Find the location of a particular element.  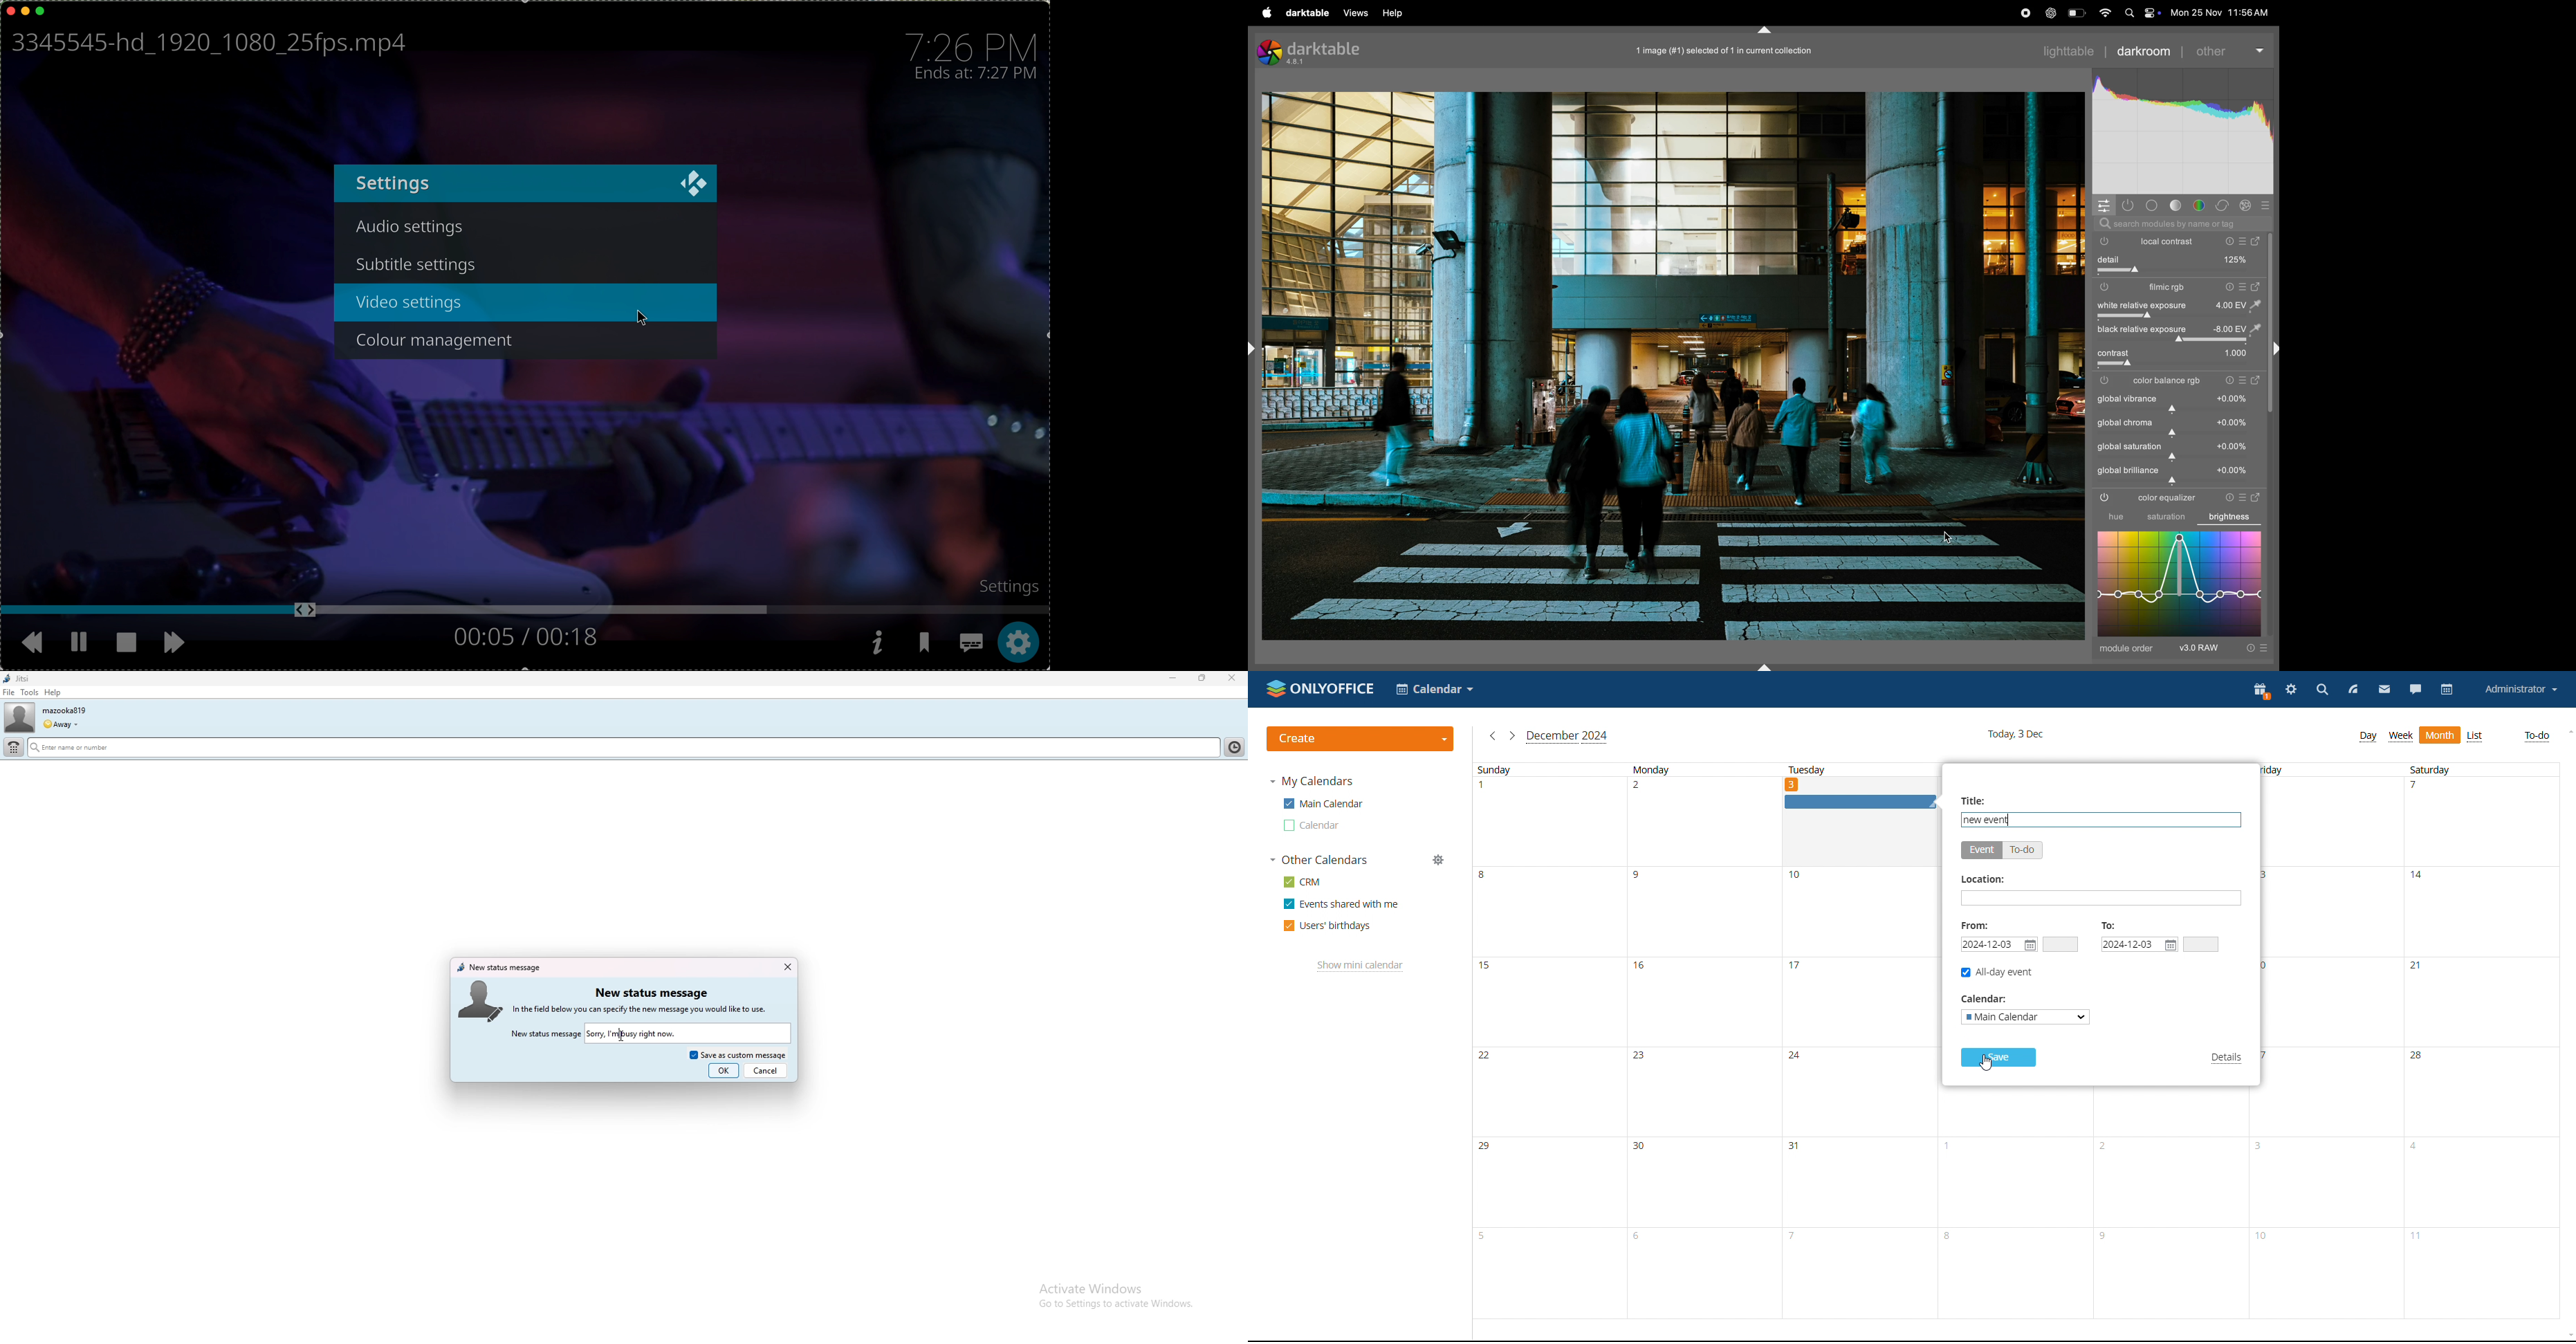

close is located at coordinates (787, 967).